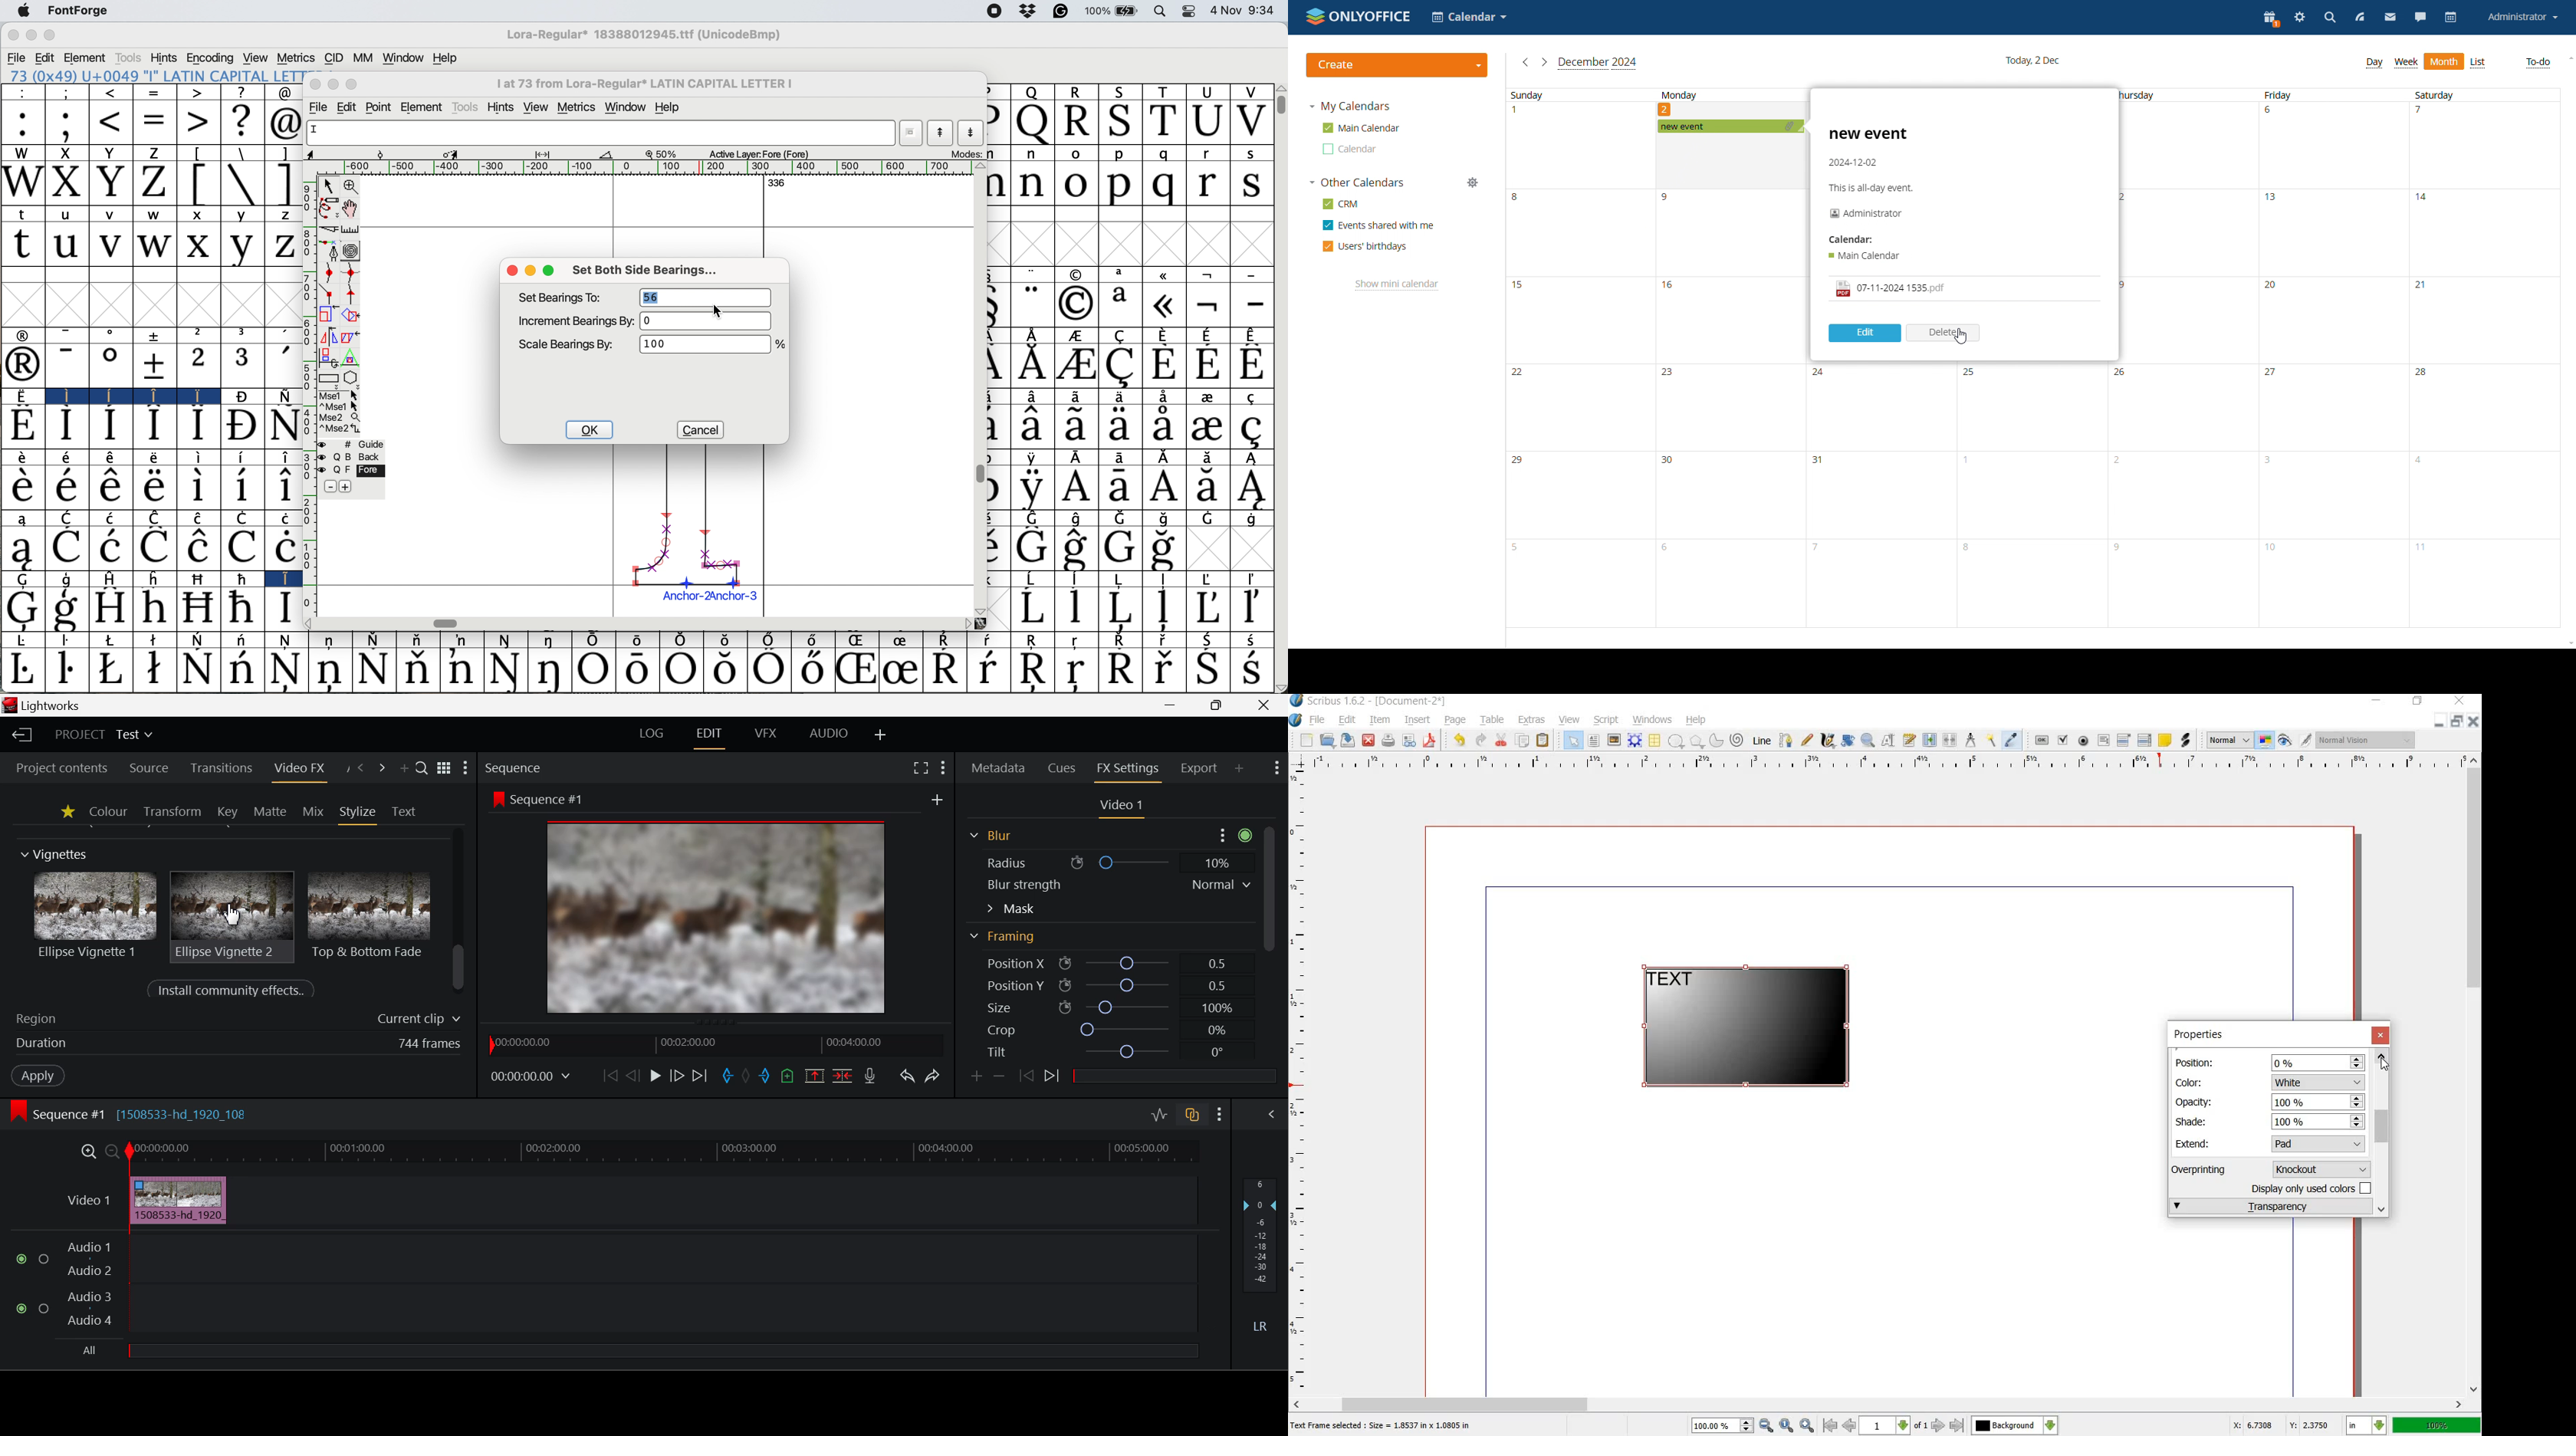 The height and width of the screenshot is (1456, 2576). Describe the element at coordinates (241, 153) in the screenshot. I see `\` at that location.